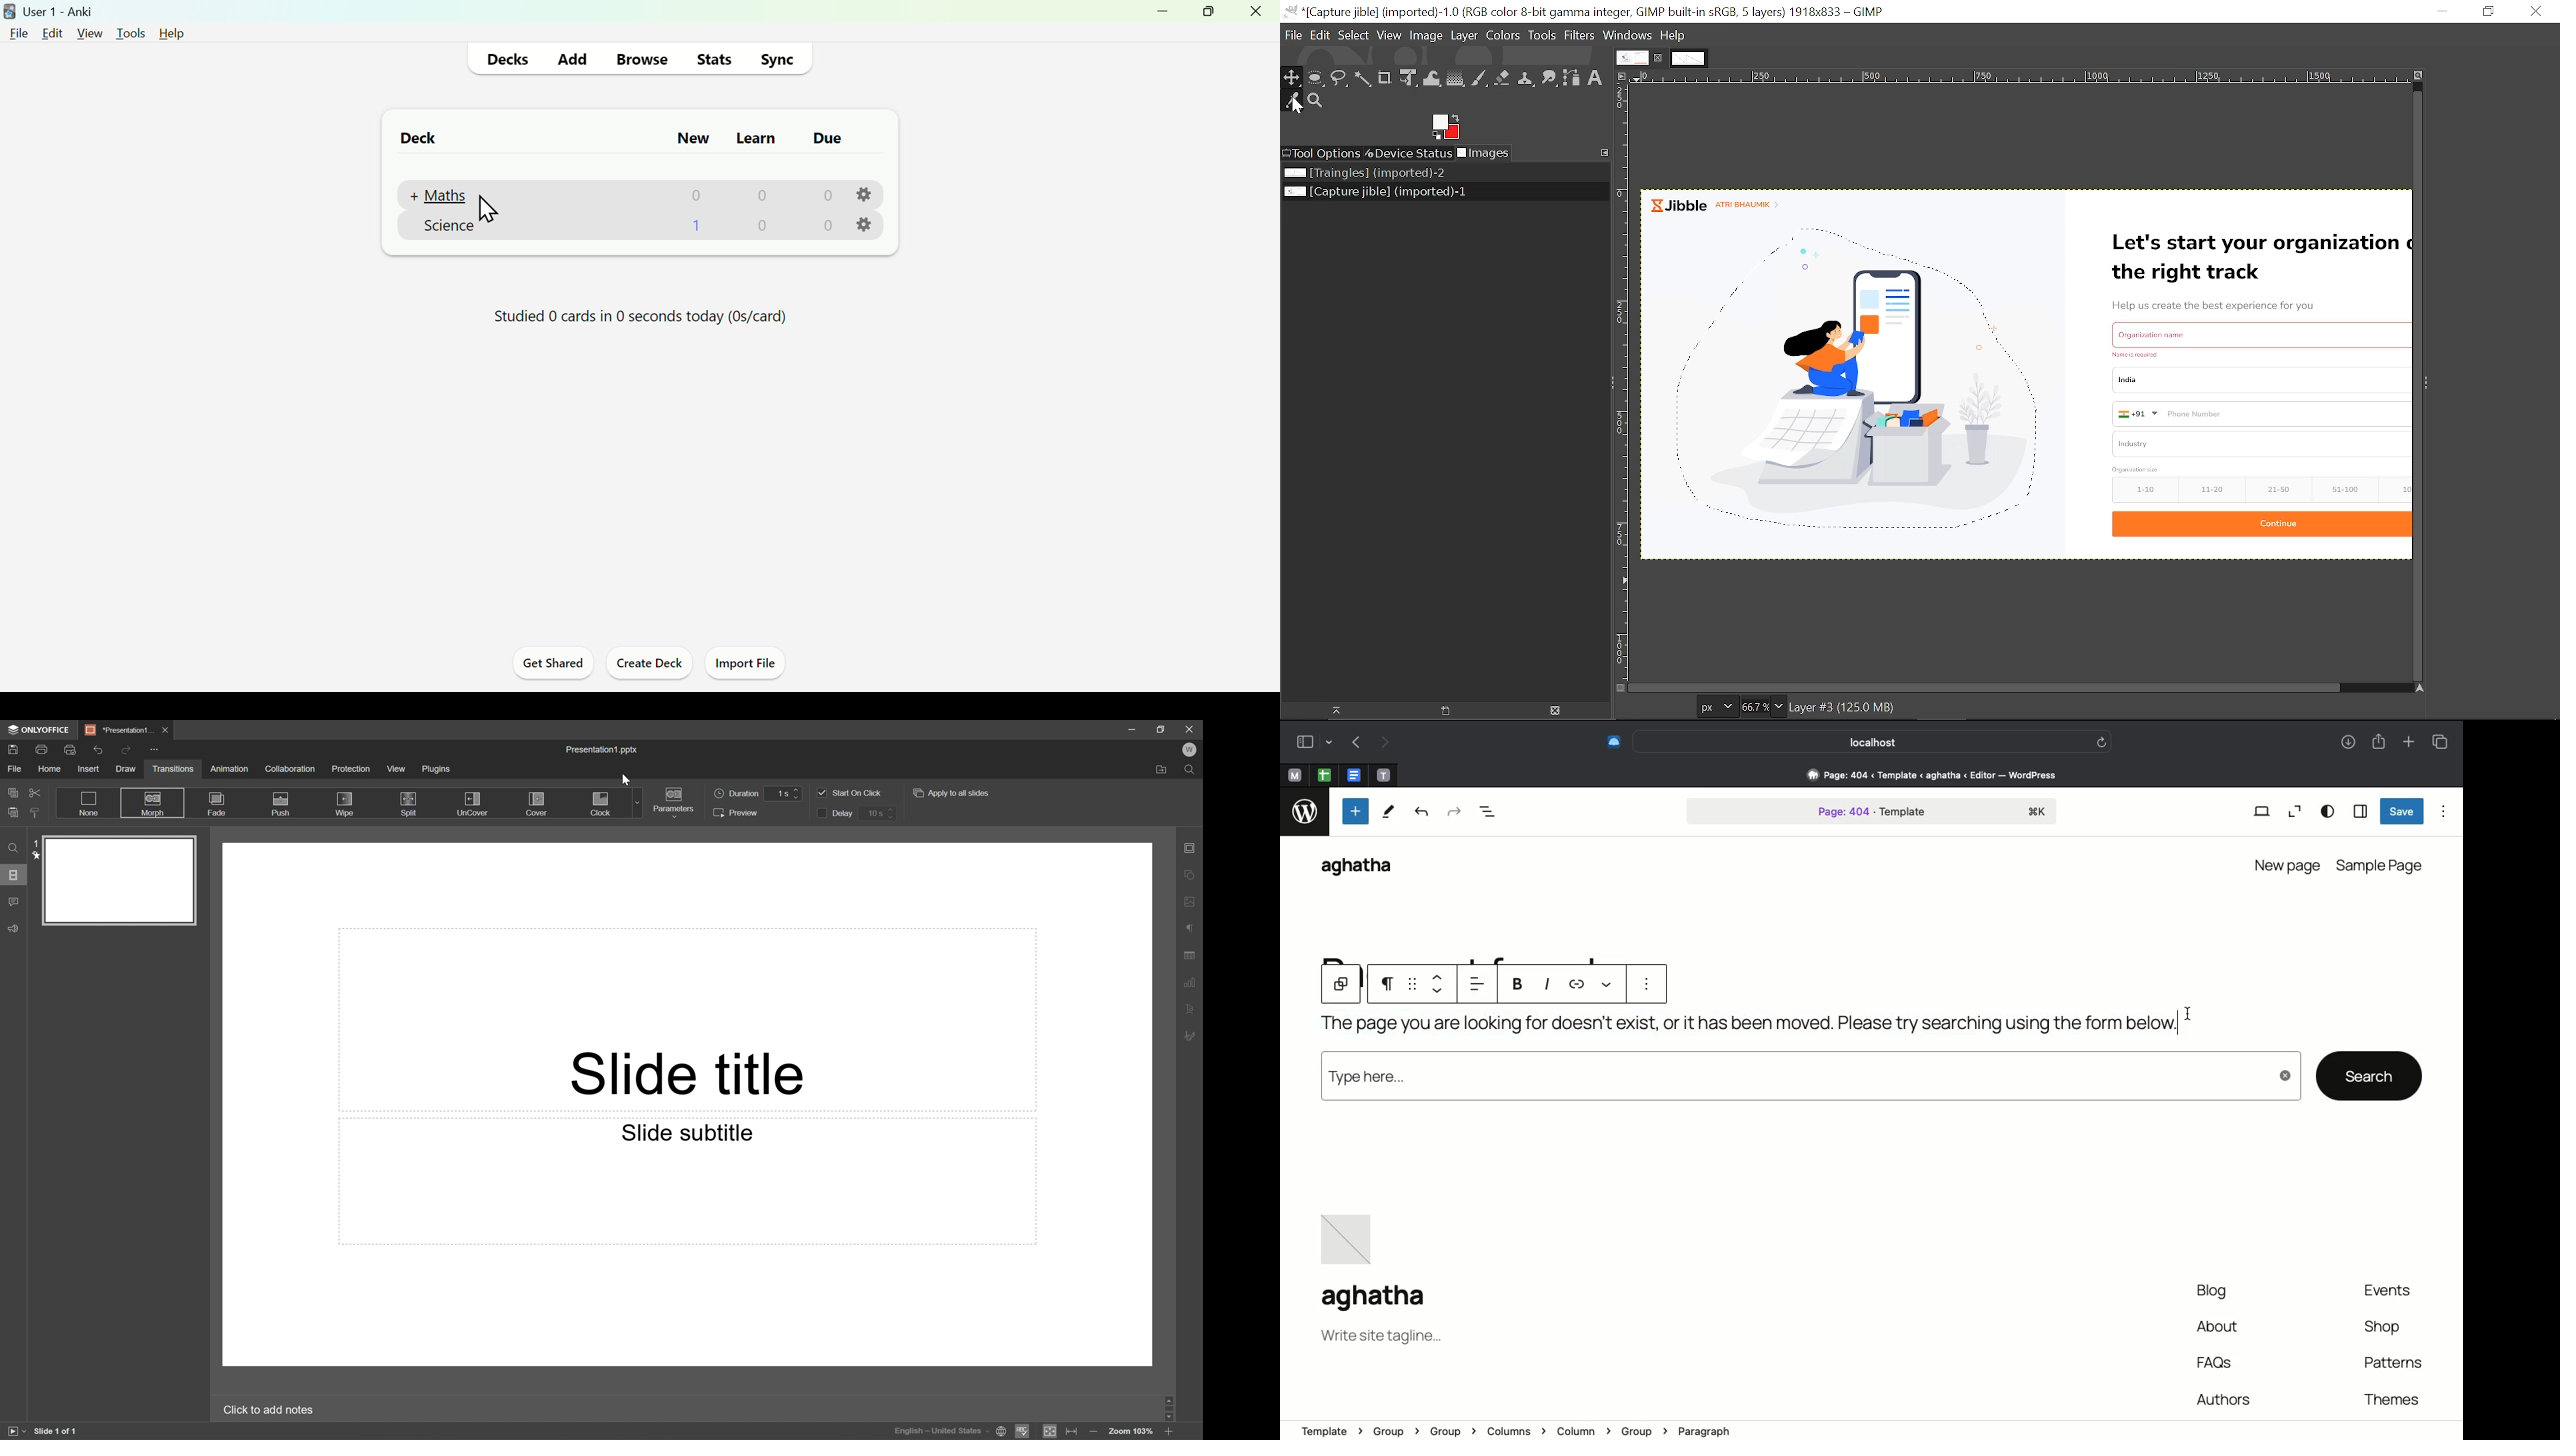 The image size is (2576, 1456). Describe the element at coordinates (1164, 731) in the screenshot. I see `Restore Down` at that location.